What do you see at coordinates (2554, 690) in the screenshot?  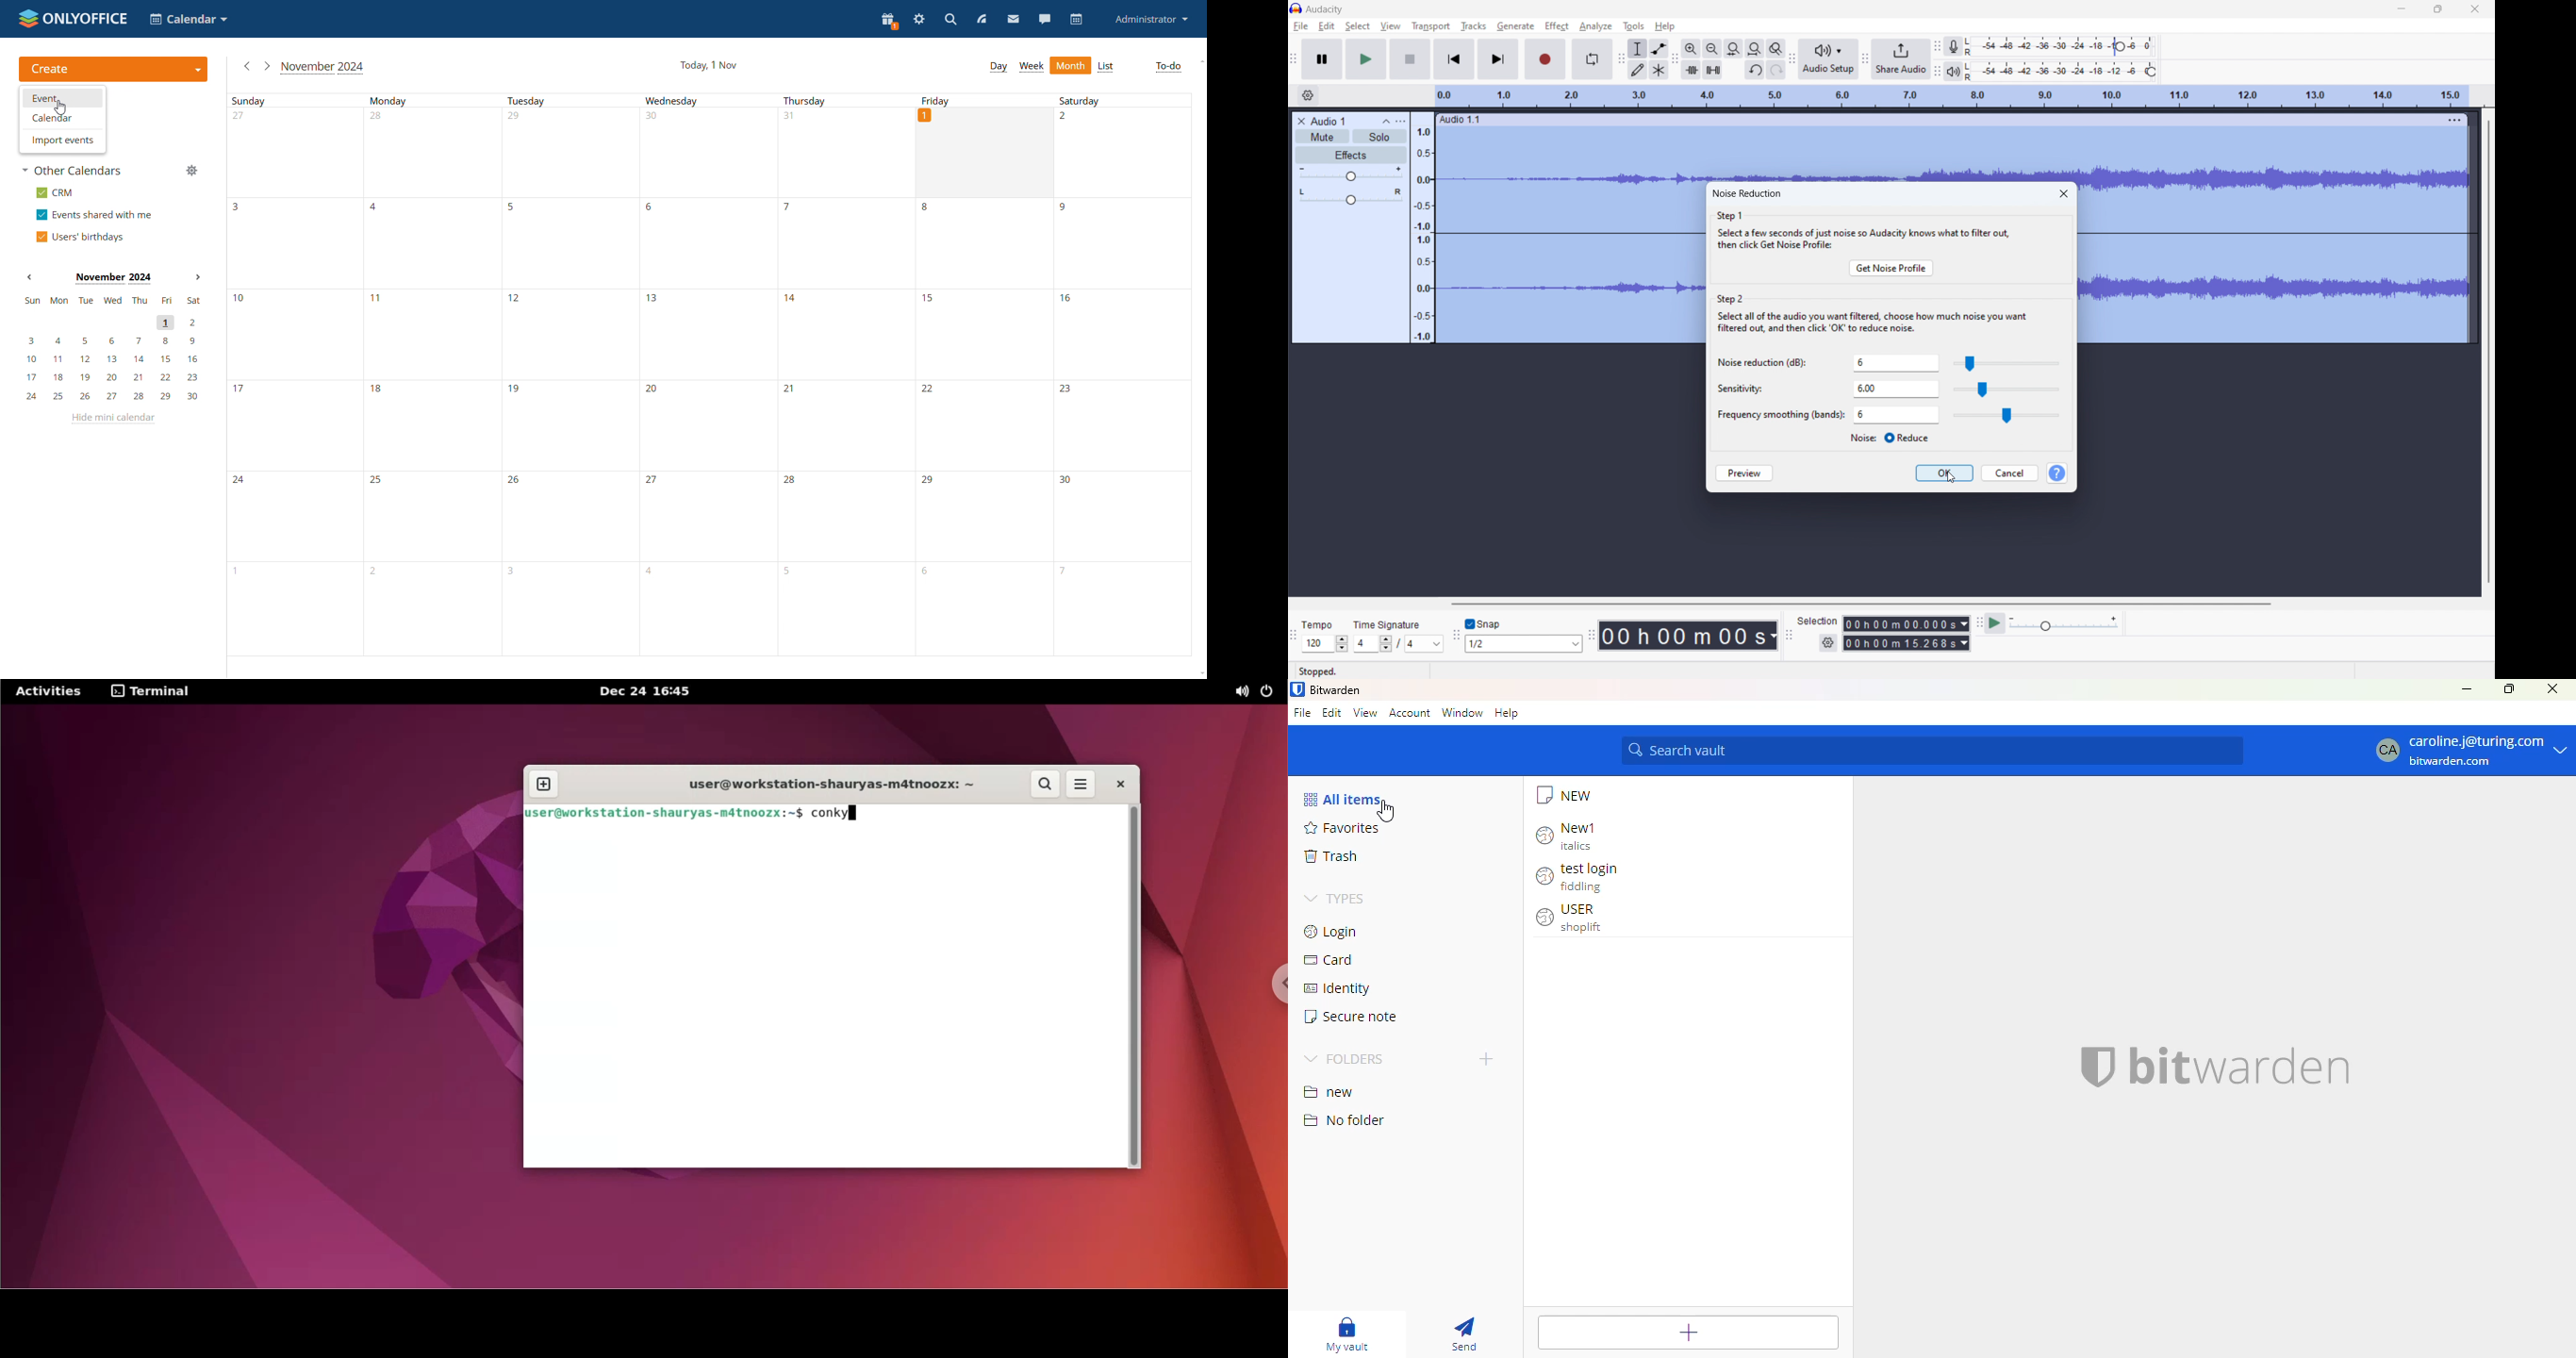 I see `Close` at bounding box center [2554, 690].